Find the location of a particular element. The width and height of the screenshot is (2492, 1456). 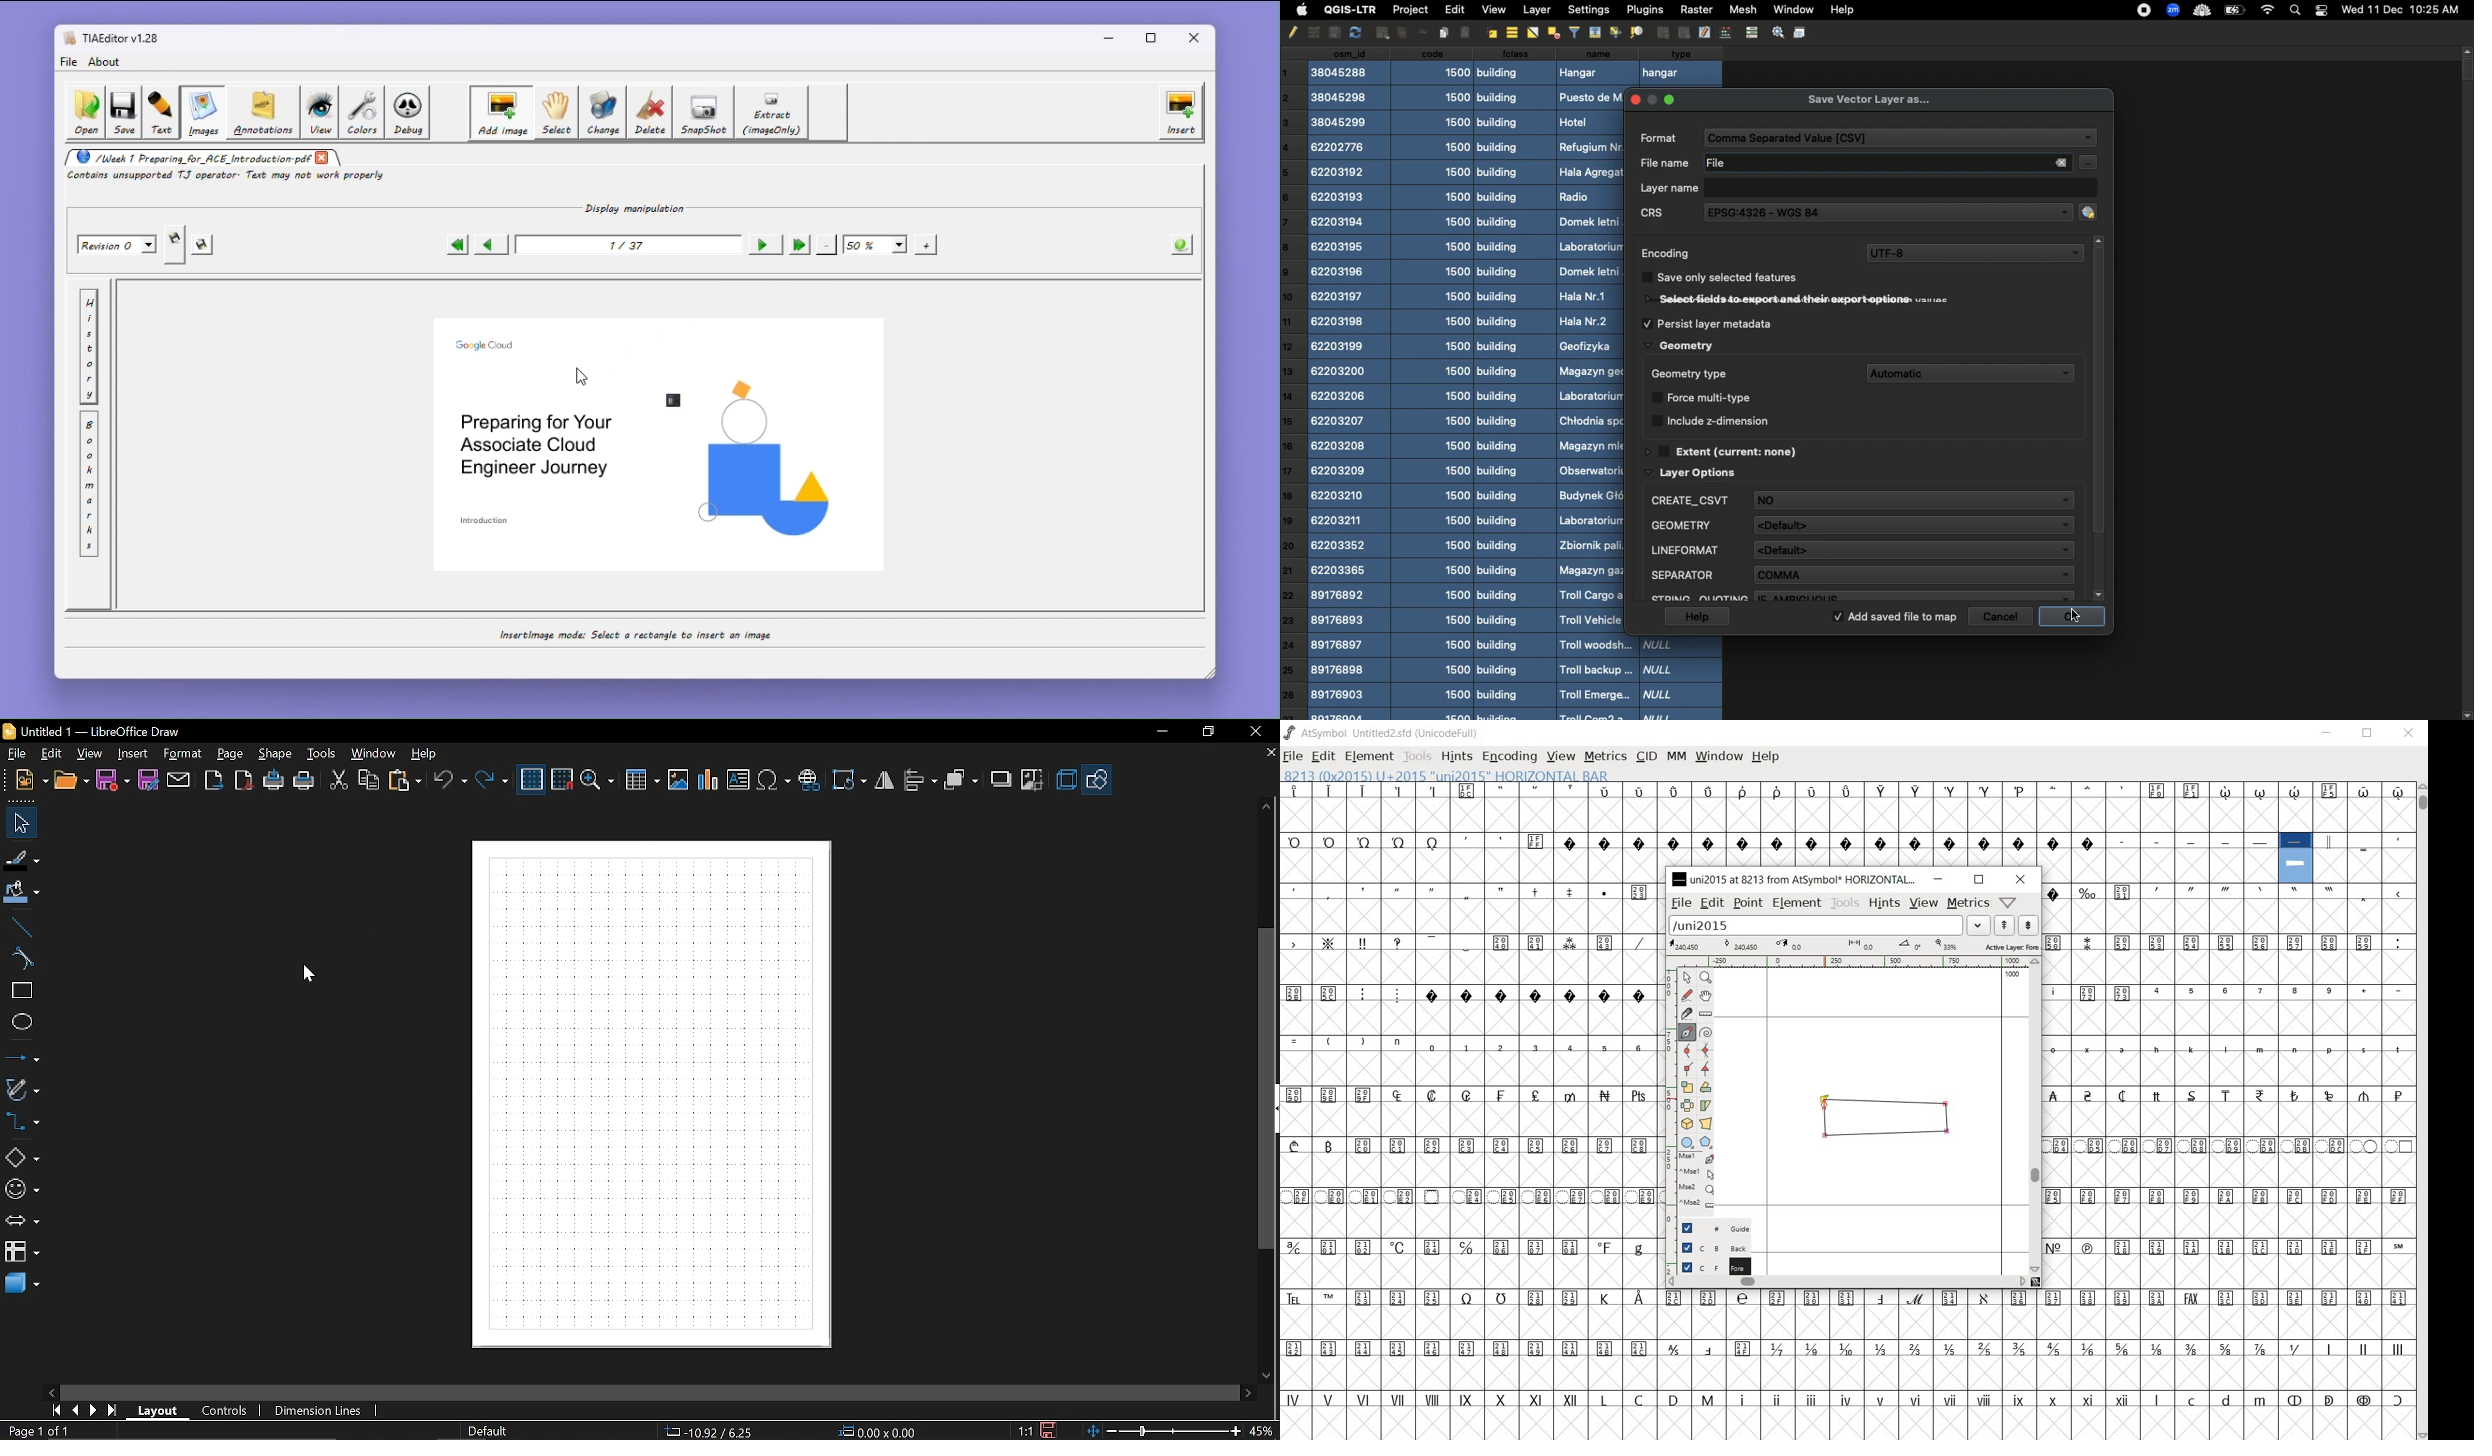

fill color is located at coordinates (23, 893).